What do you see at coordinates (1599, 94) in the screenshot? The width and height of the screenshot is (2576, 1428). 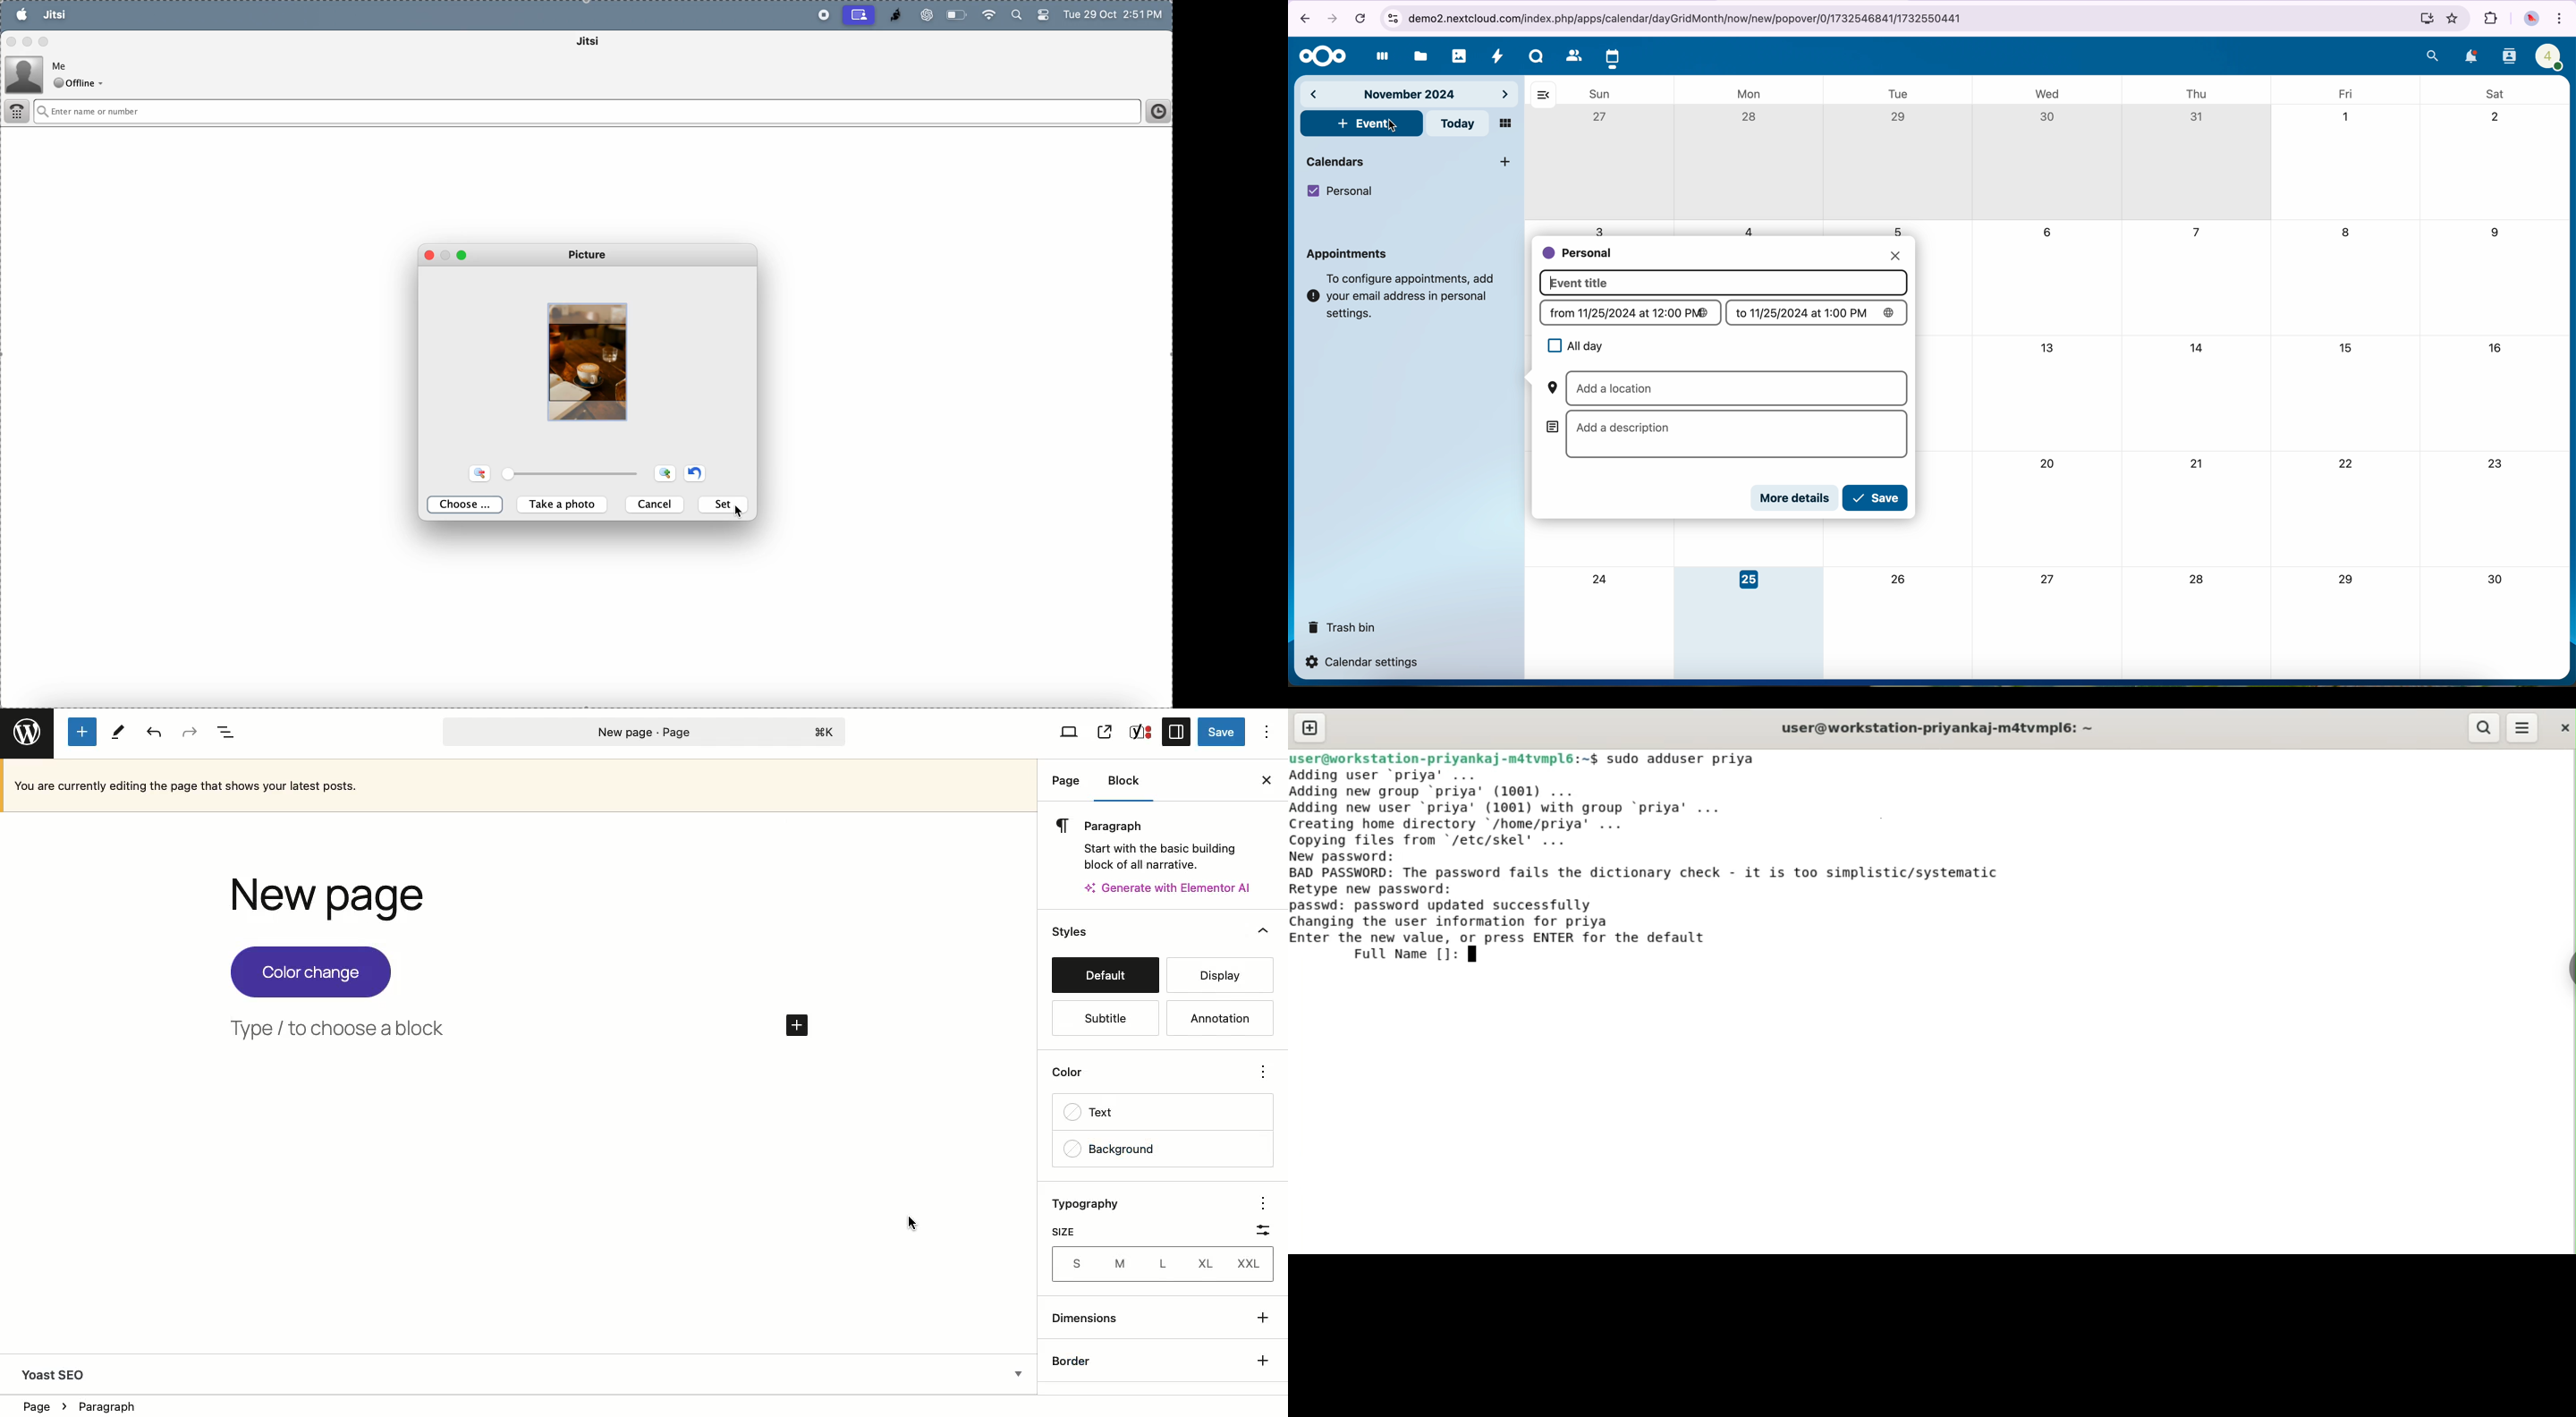 I see `sun` at bounding box center [1599, 94].